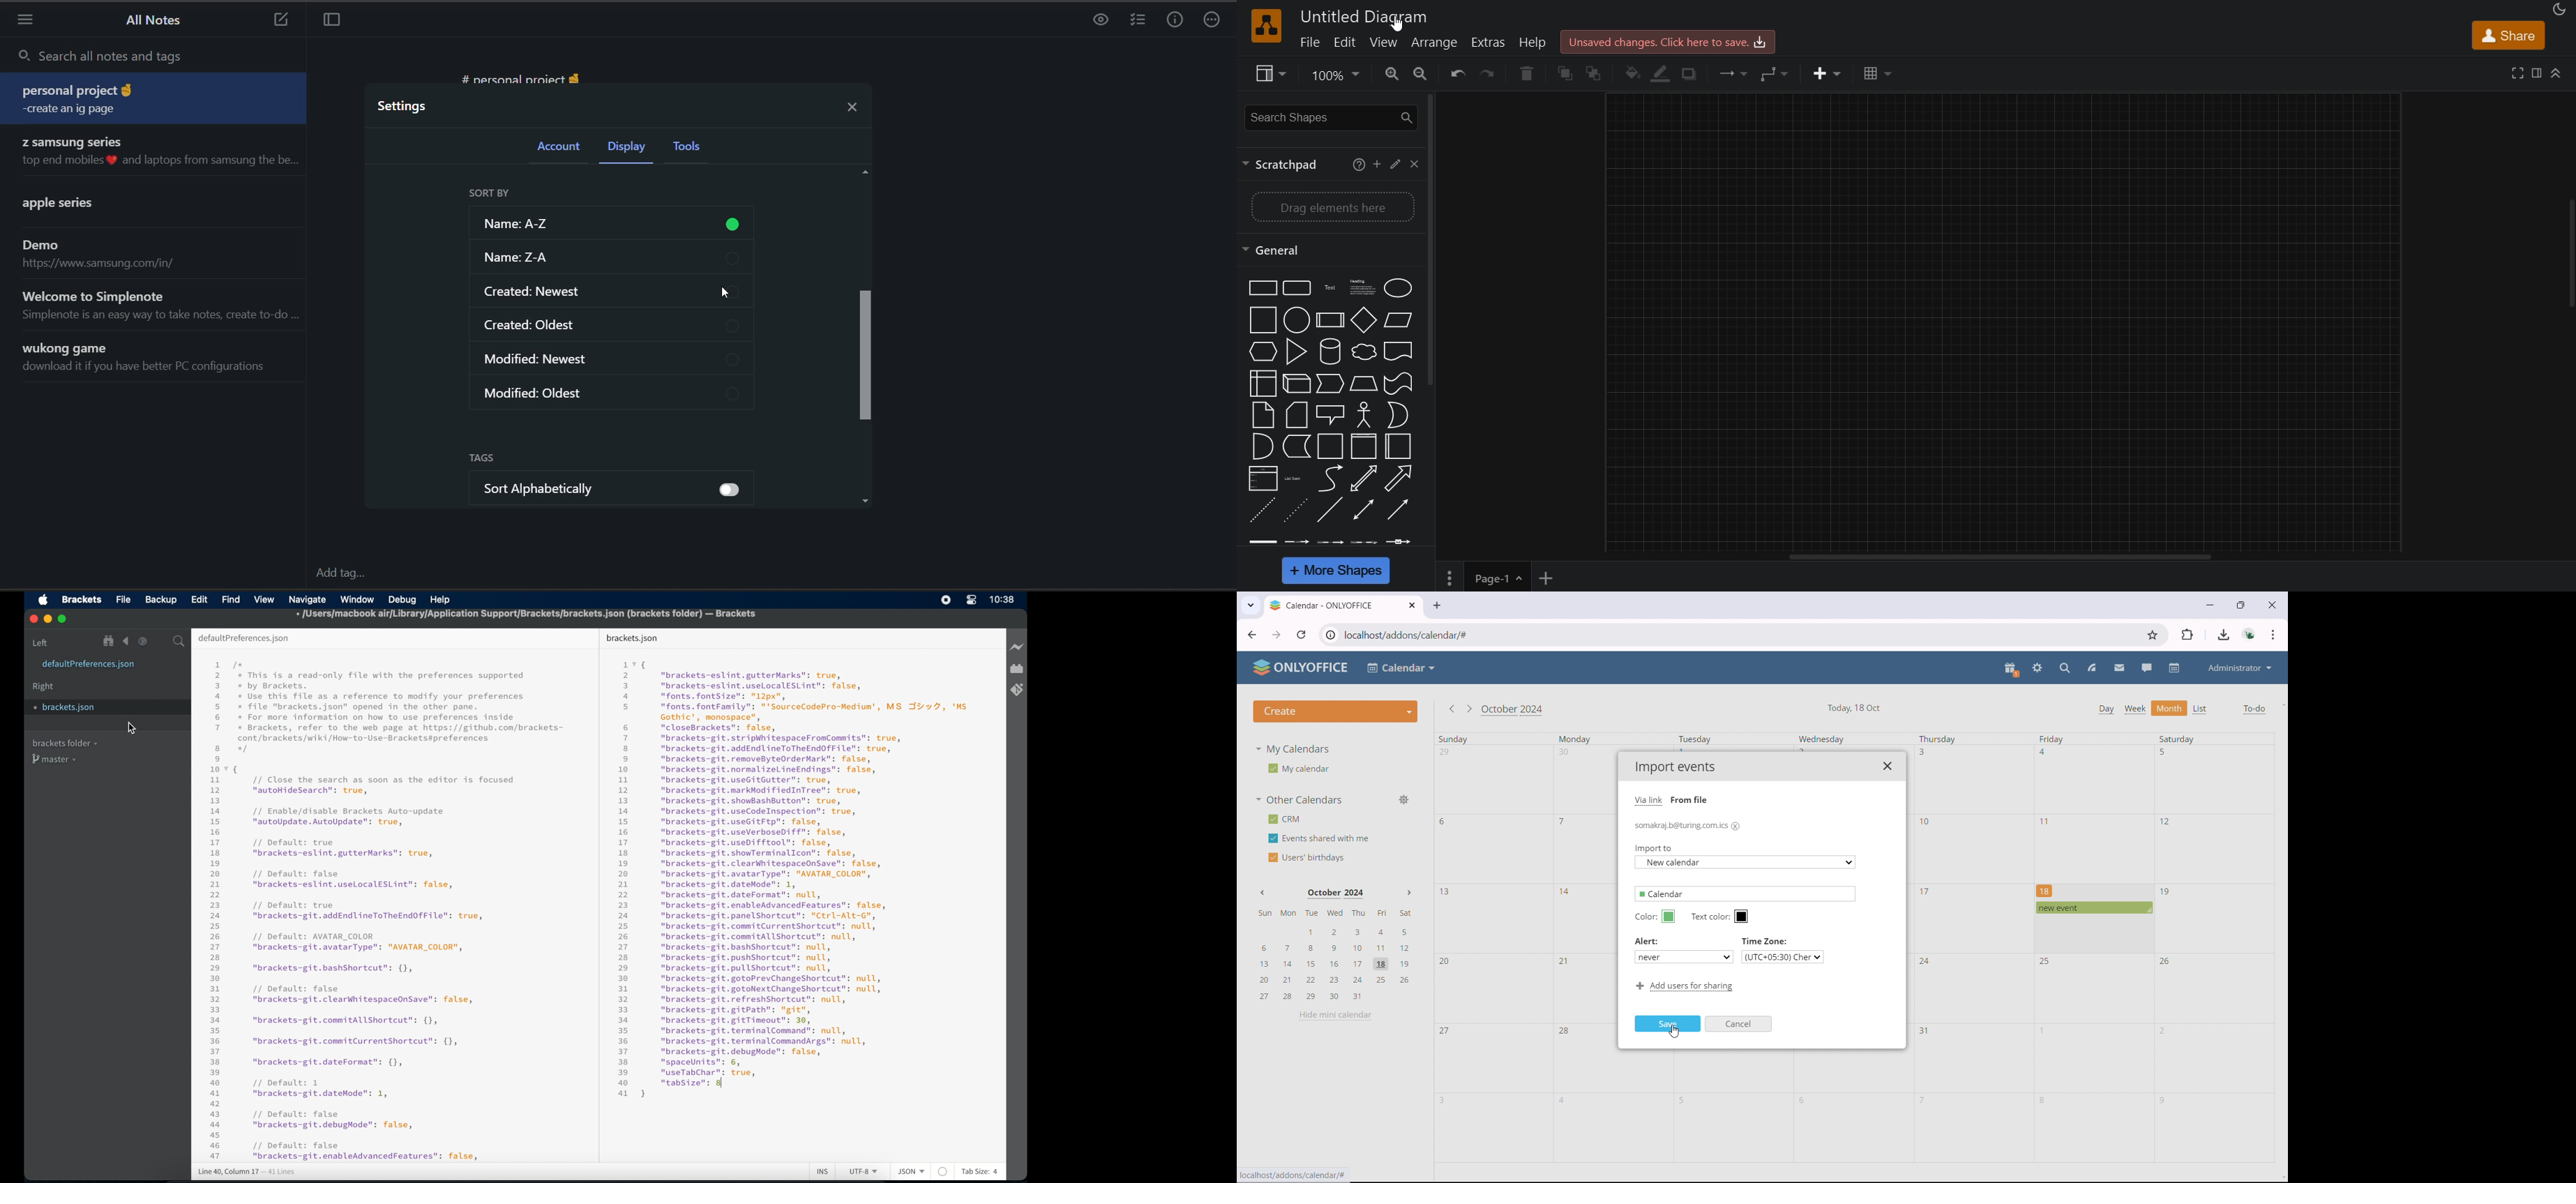 The width and height of the screenshot is (2576, 1204). I want to click on json syntax, so click(793, 879).